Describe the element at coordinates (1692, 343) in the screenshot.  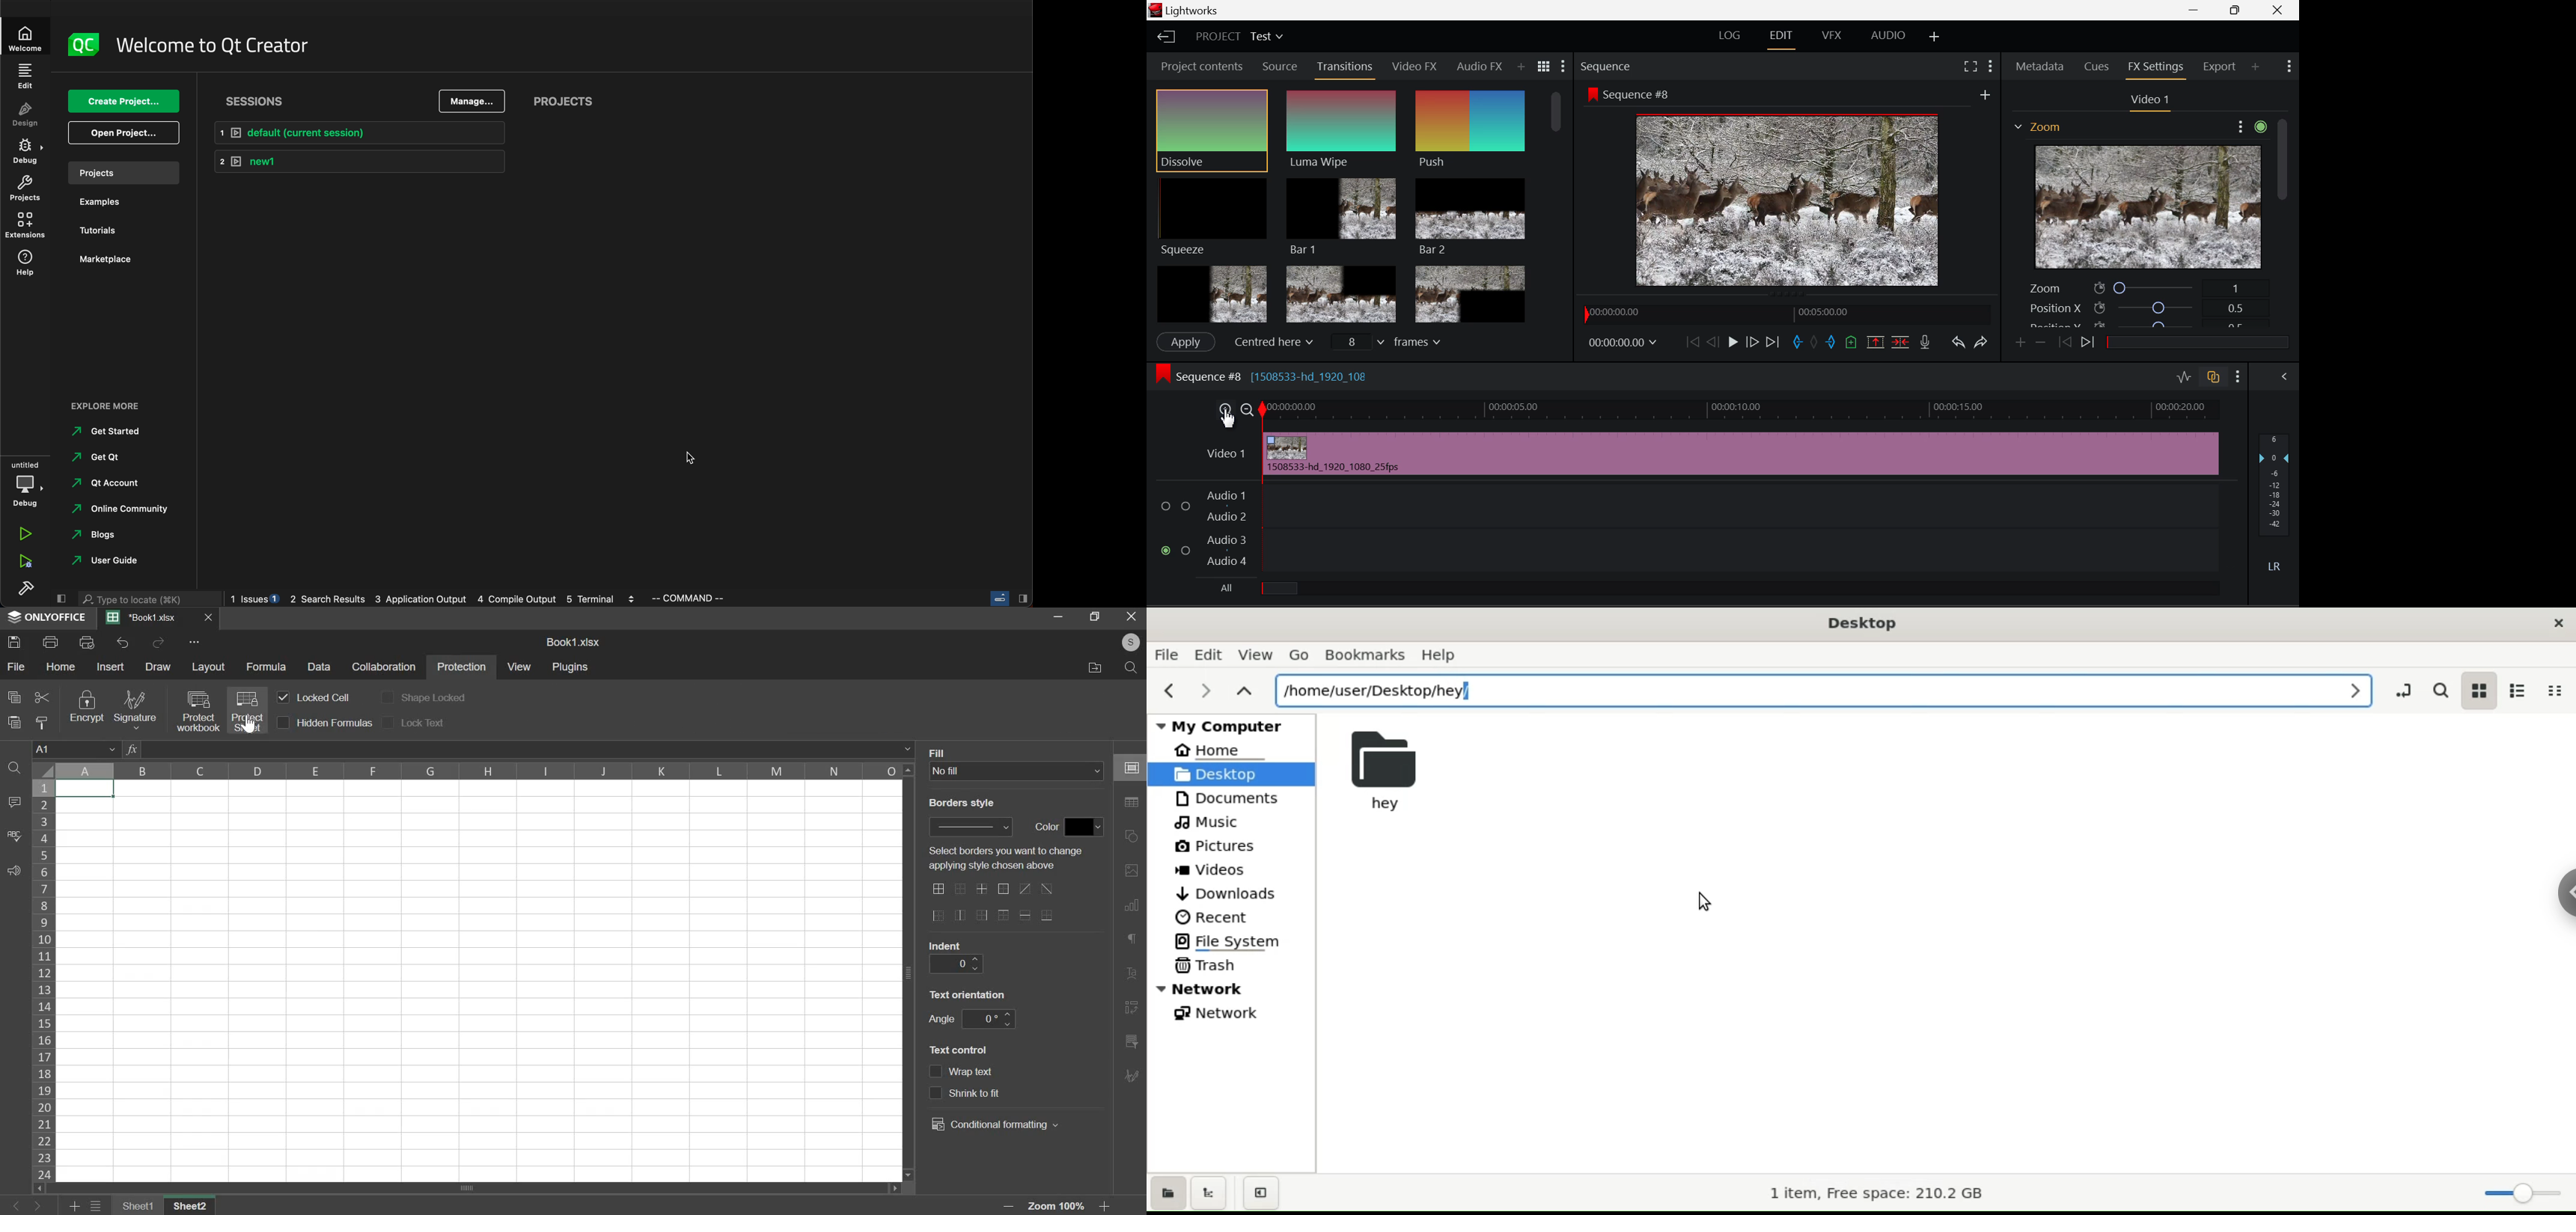
I see `To Start` at that location.